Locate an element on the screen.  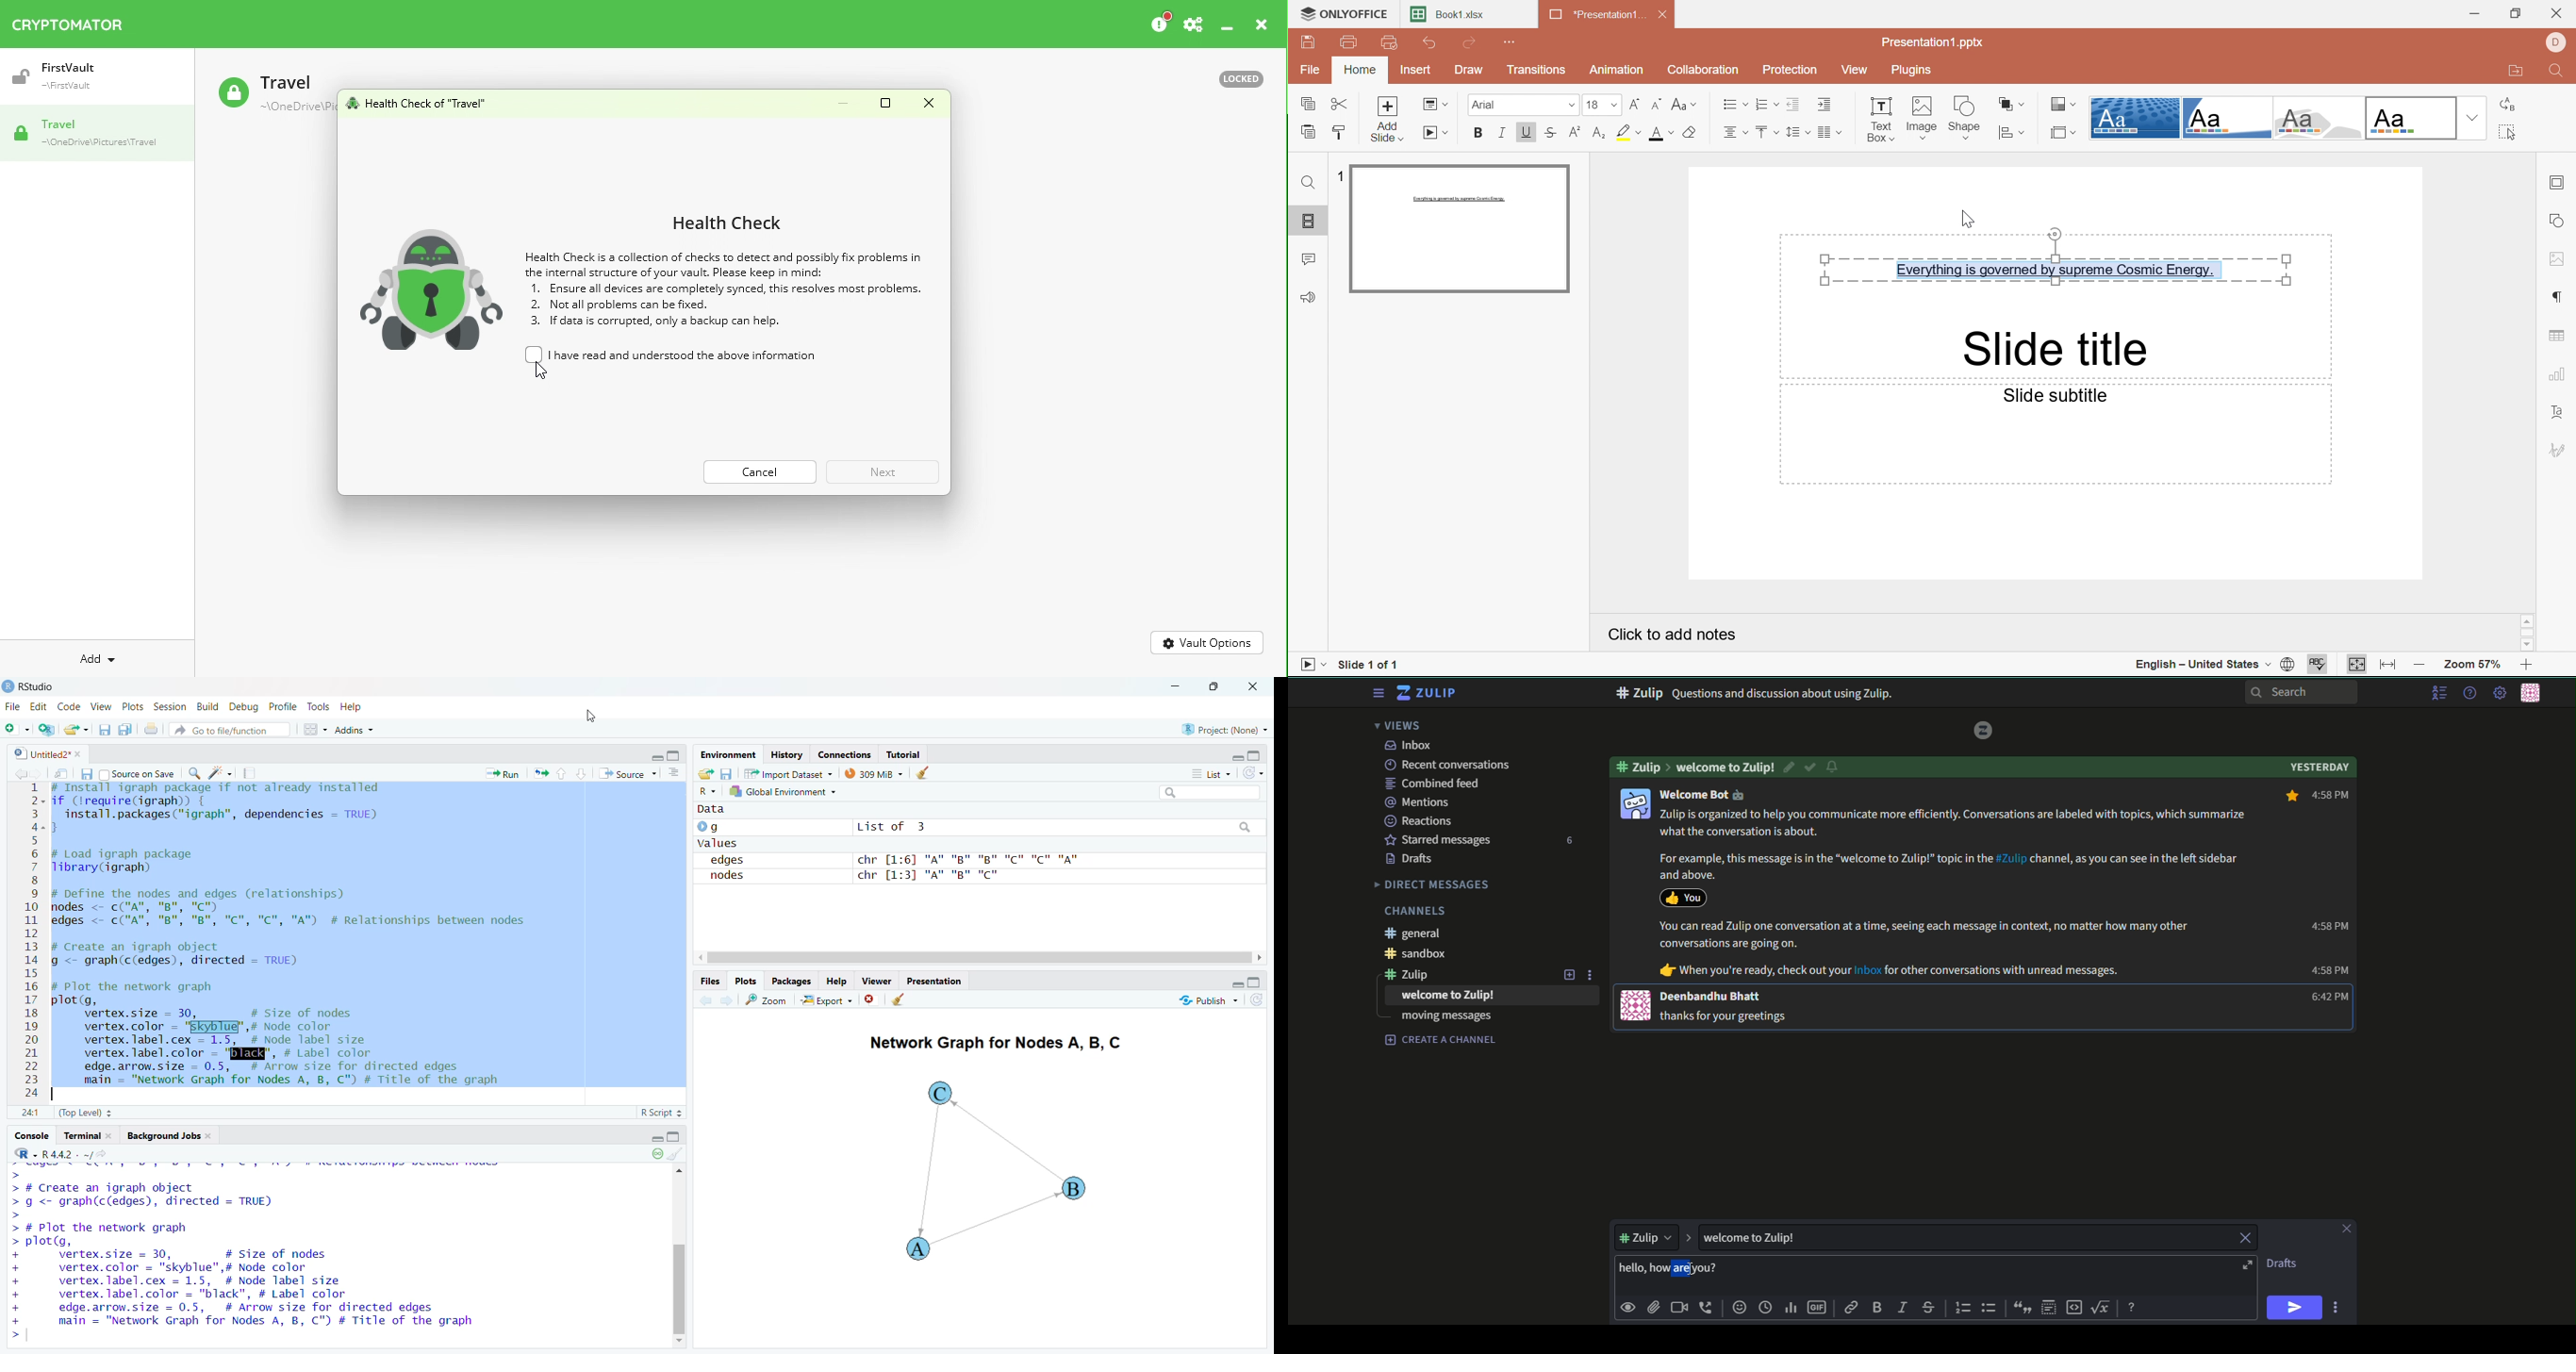
Official is located at coordinates (2411, 119).